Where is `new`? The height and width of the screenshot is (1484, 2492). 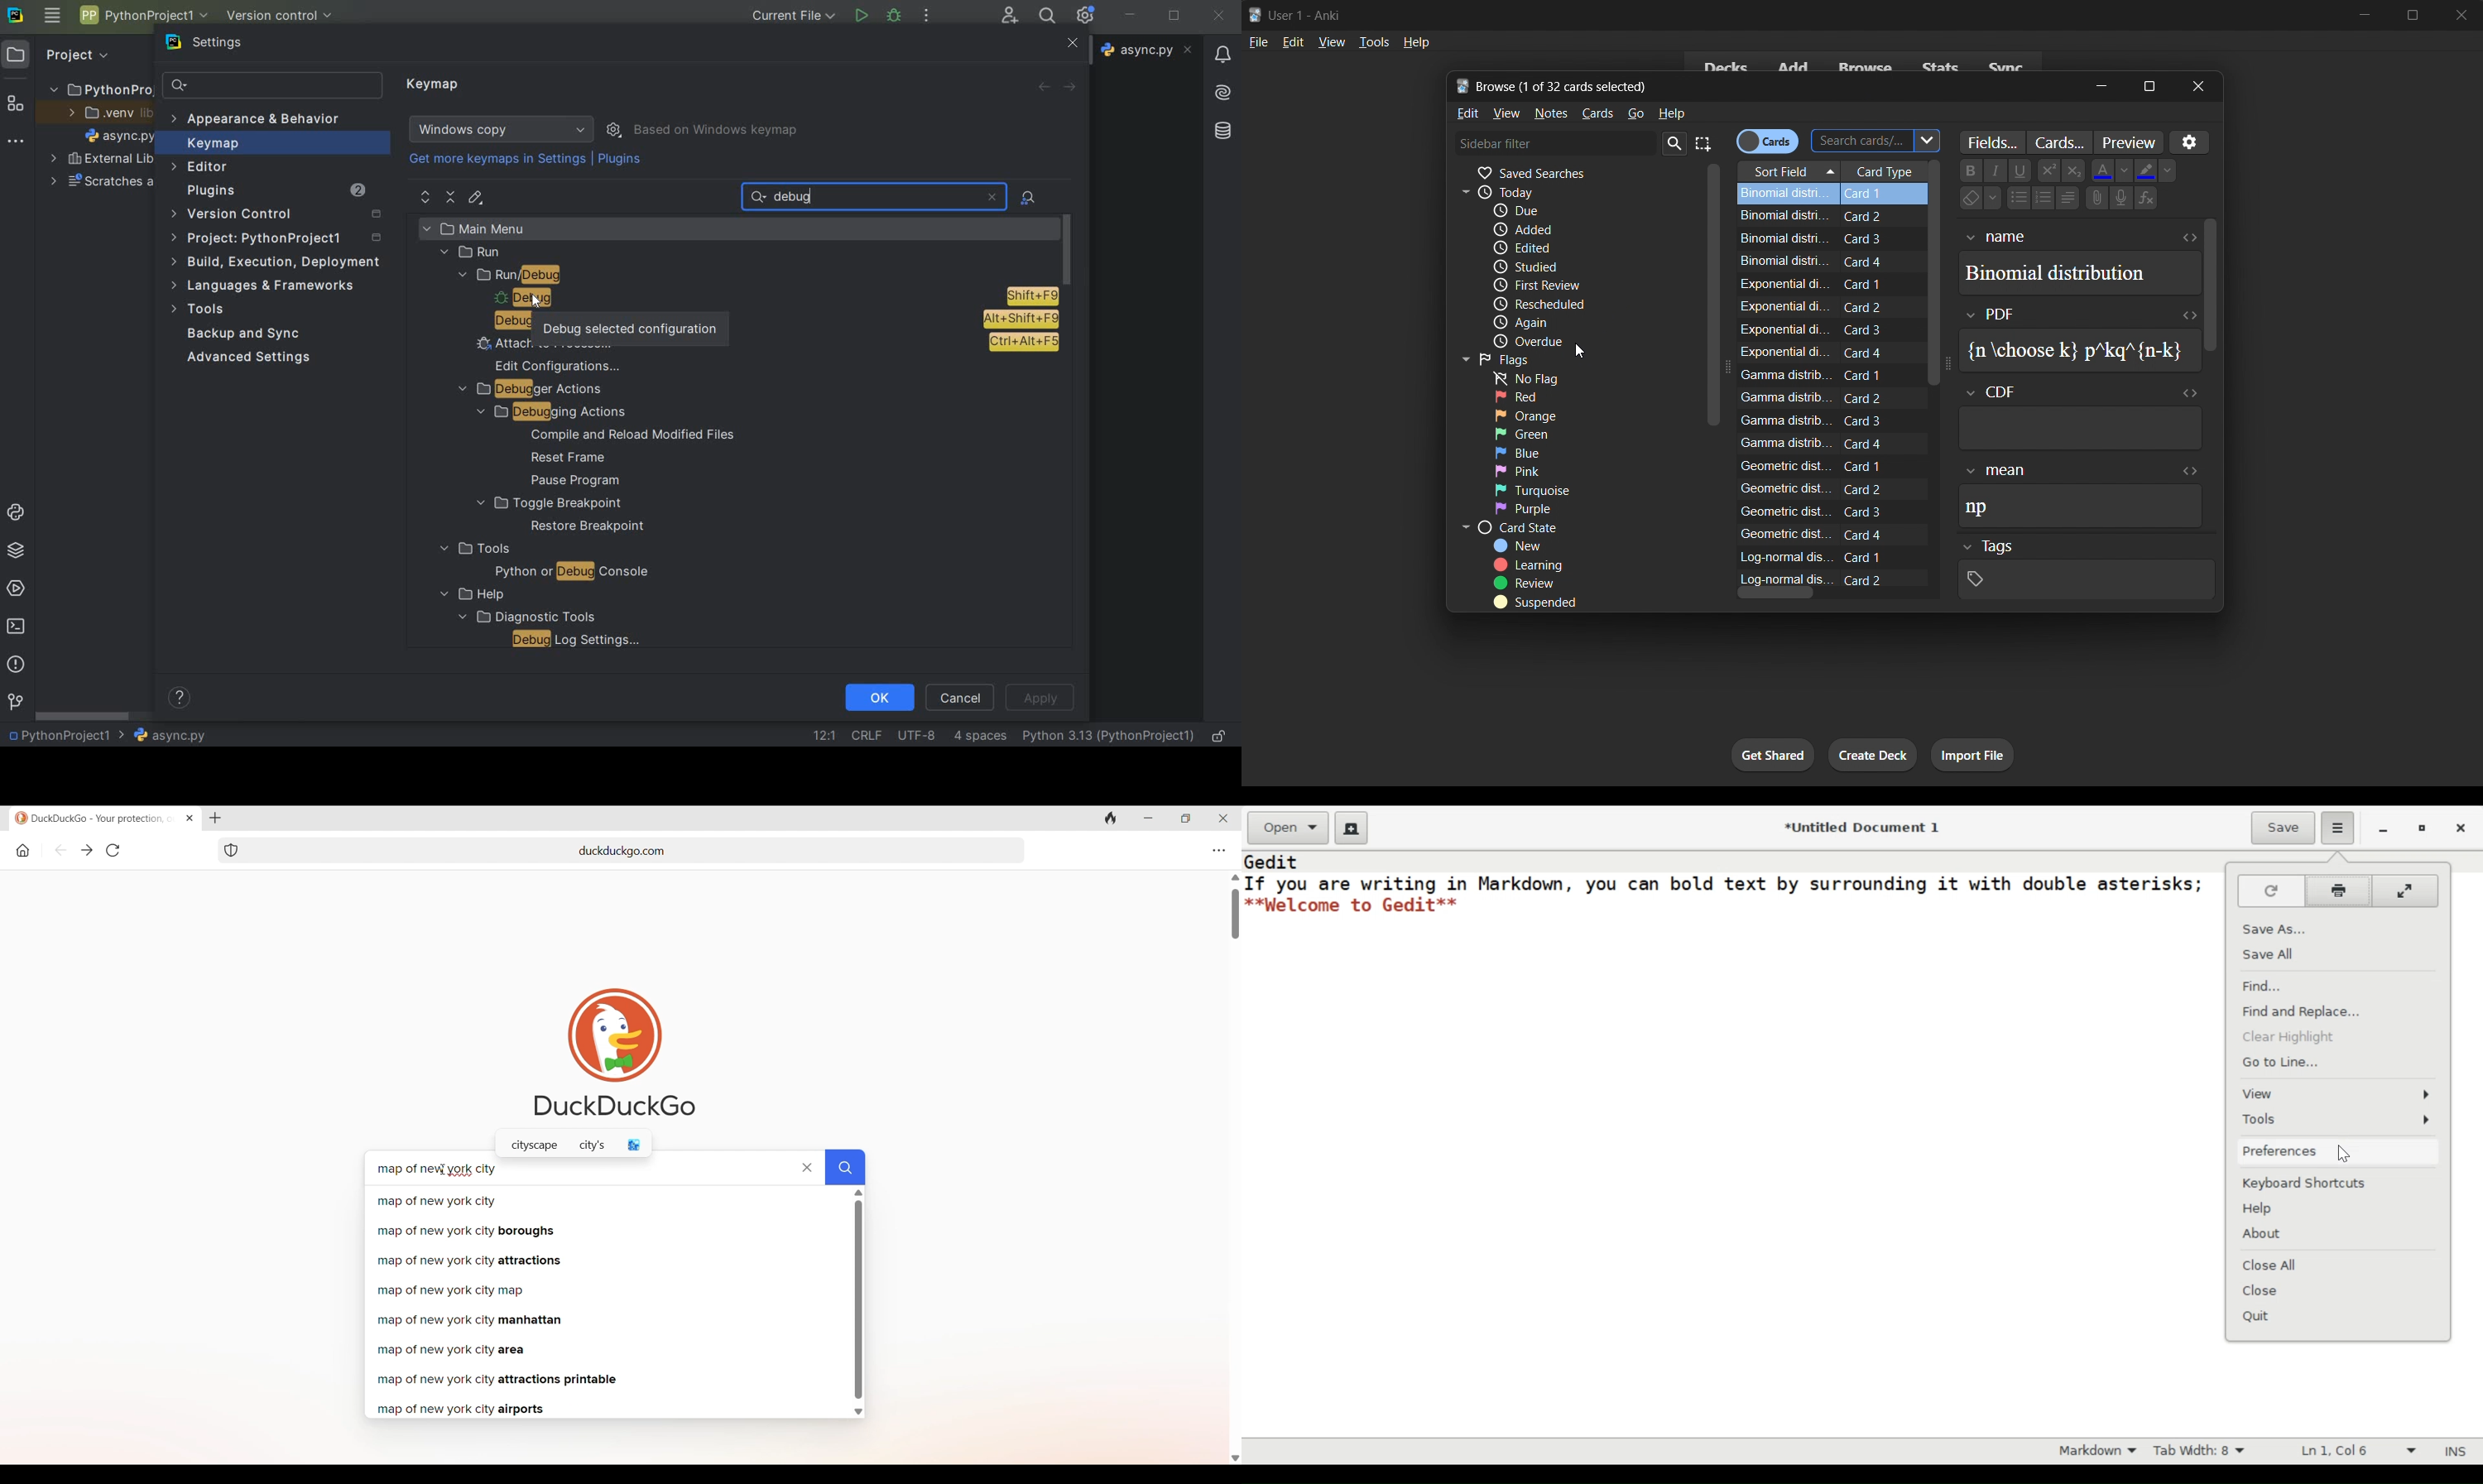
new is located at coordinates (1529, 546).